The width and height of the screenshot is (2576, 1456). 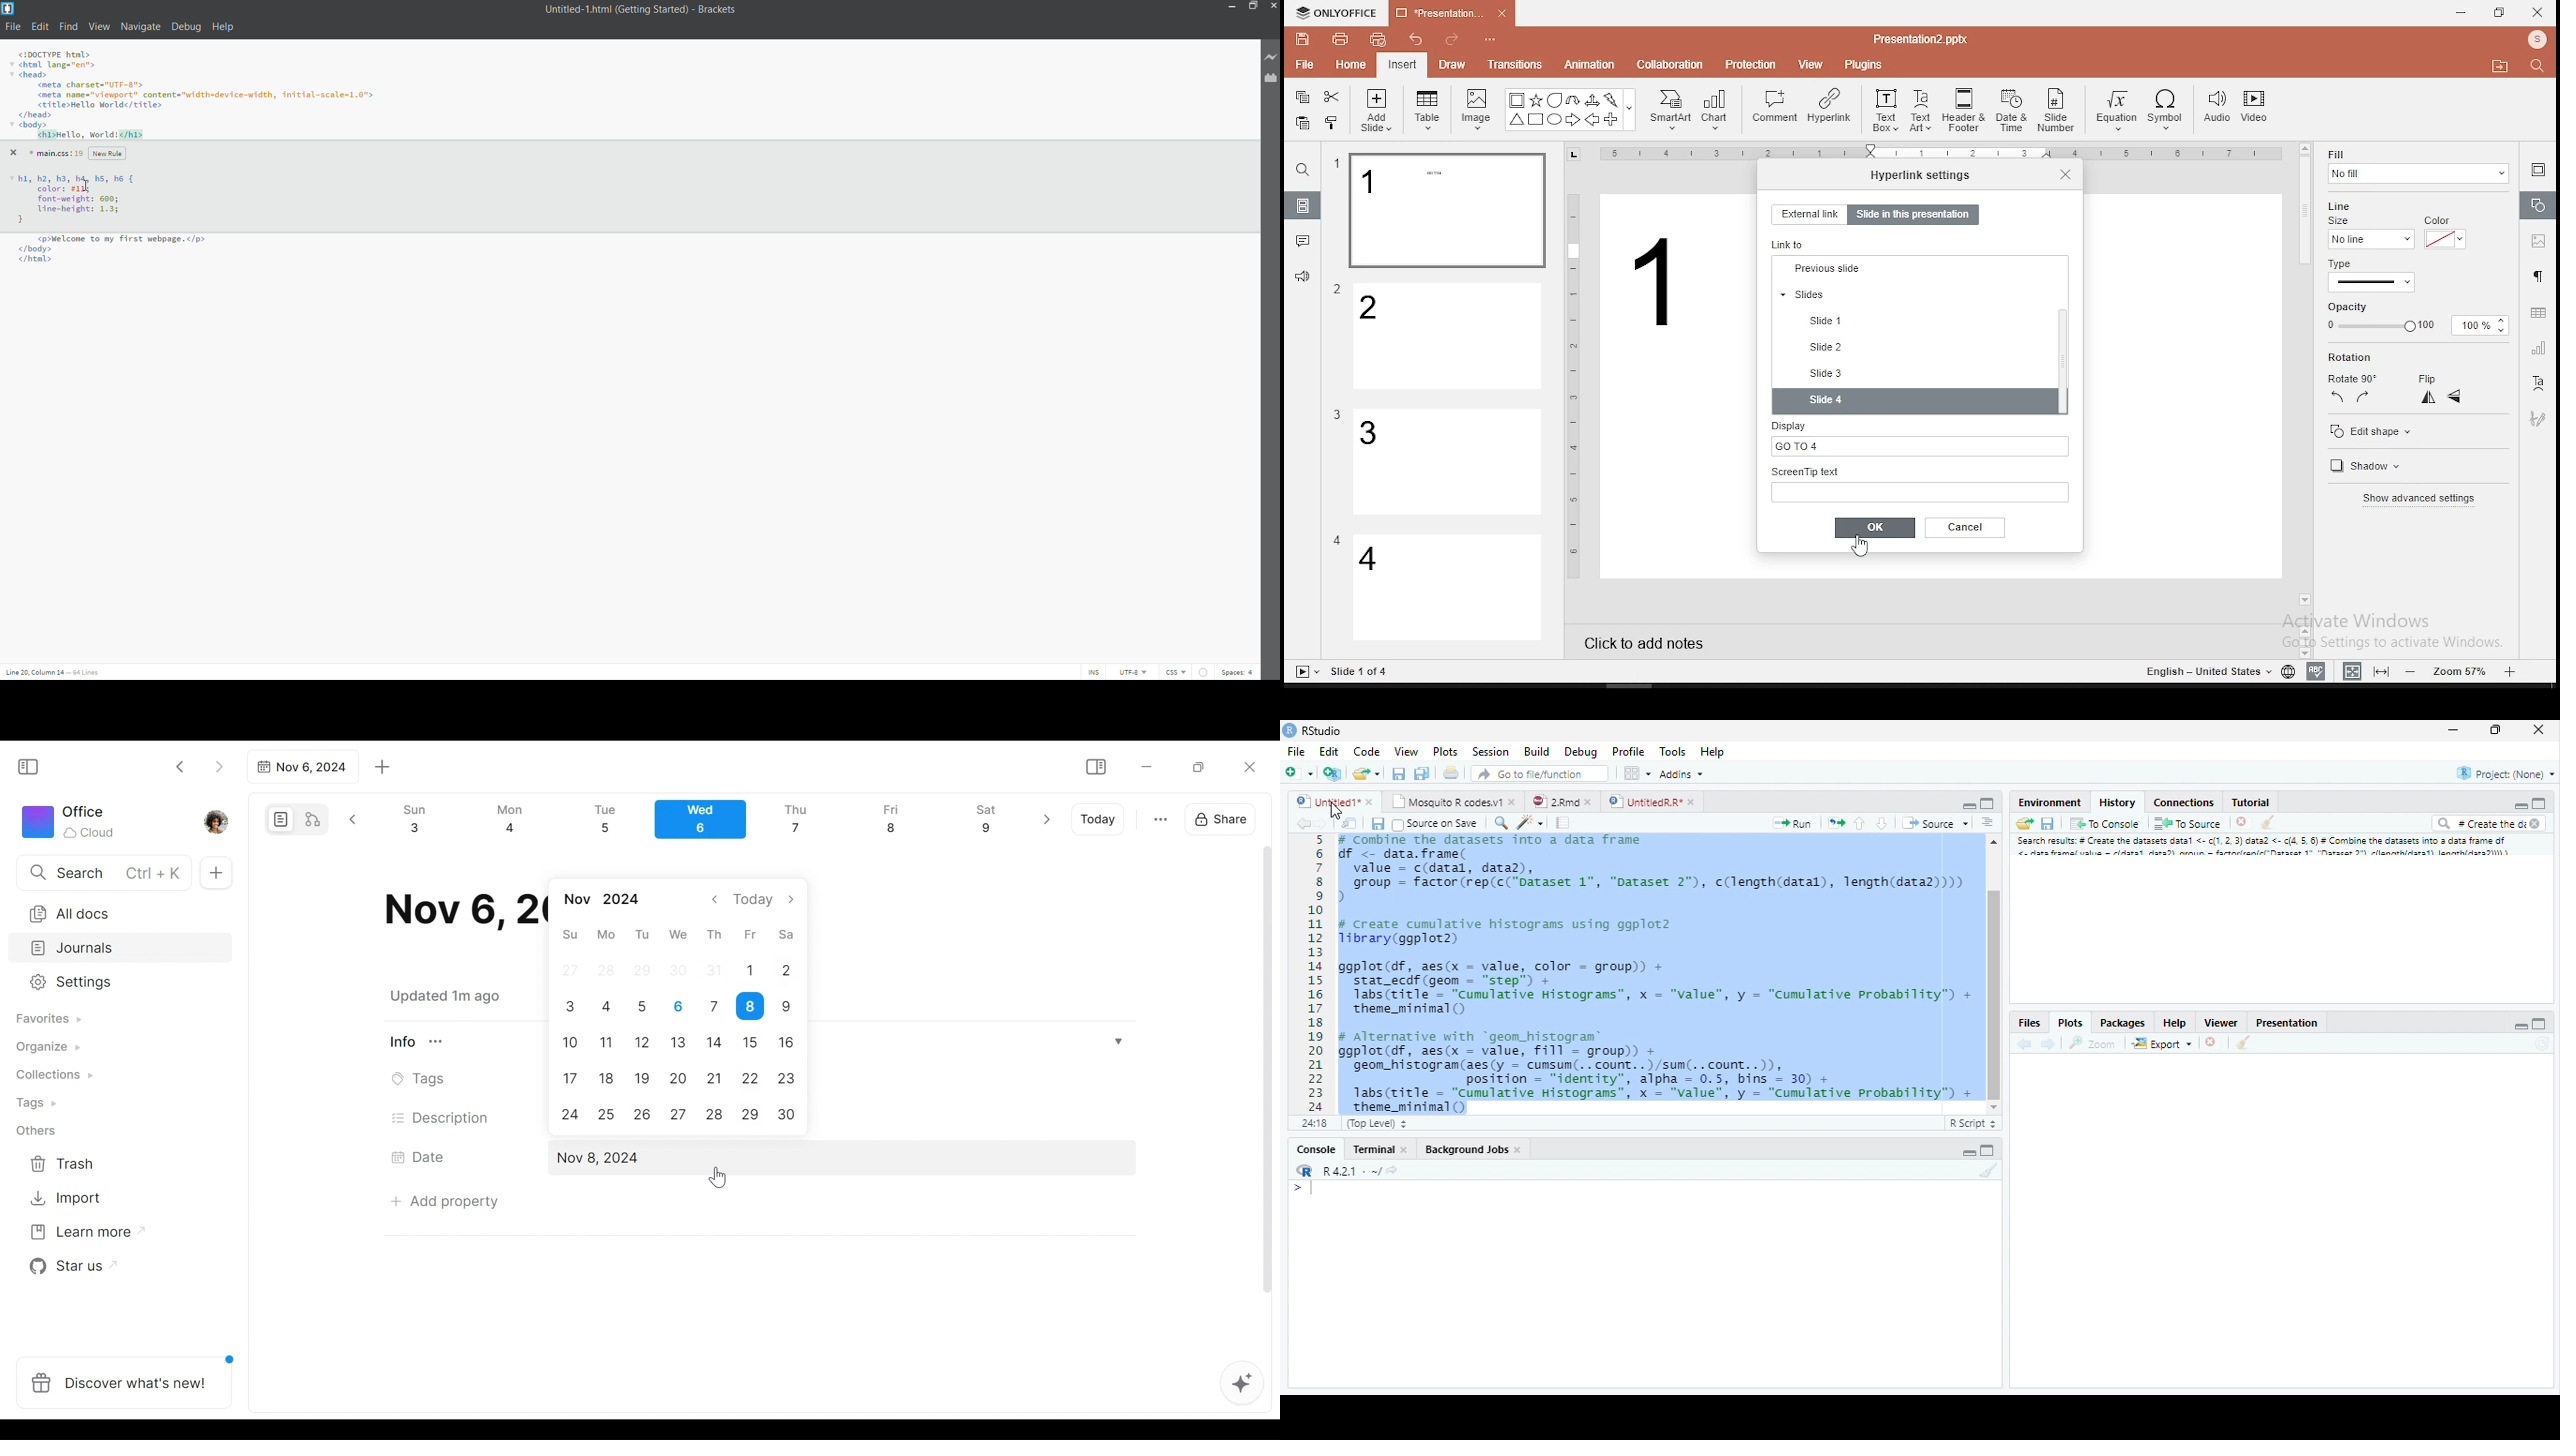 What do you see at coordinates (2270, 824) in the screenshot?
I see `Clear console` at bounding box center [2270, 824].